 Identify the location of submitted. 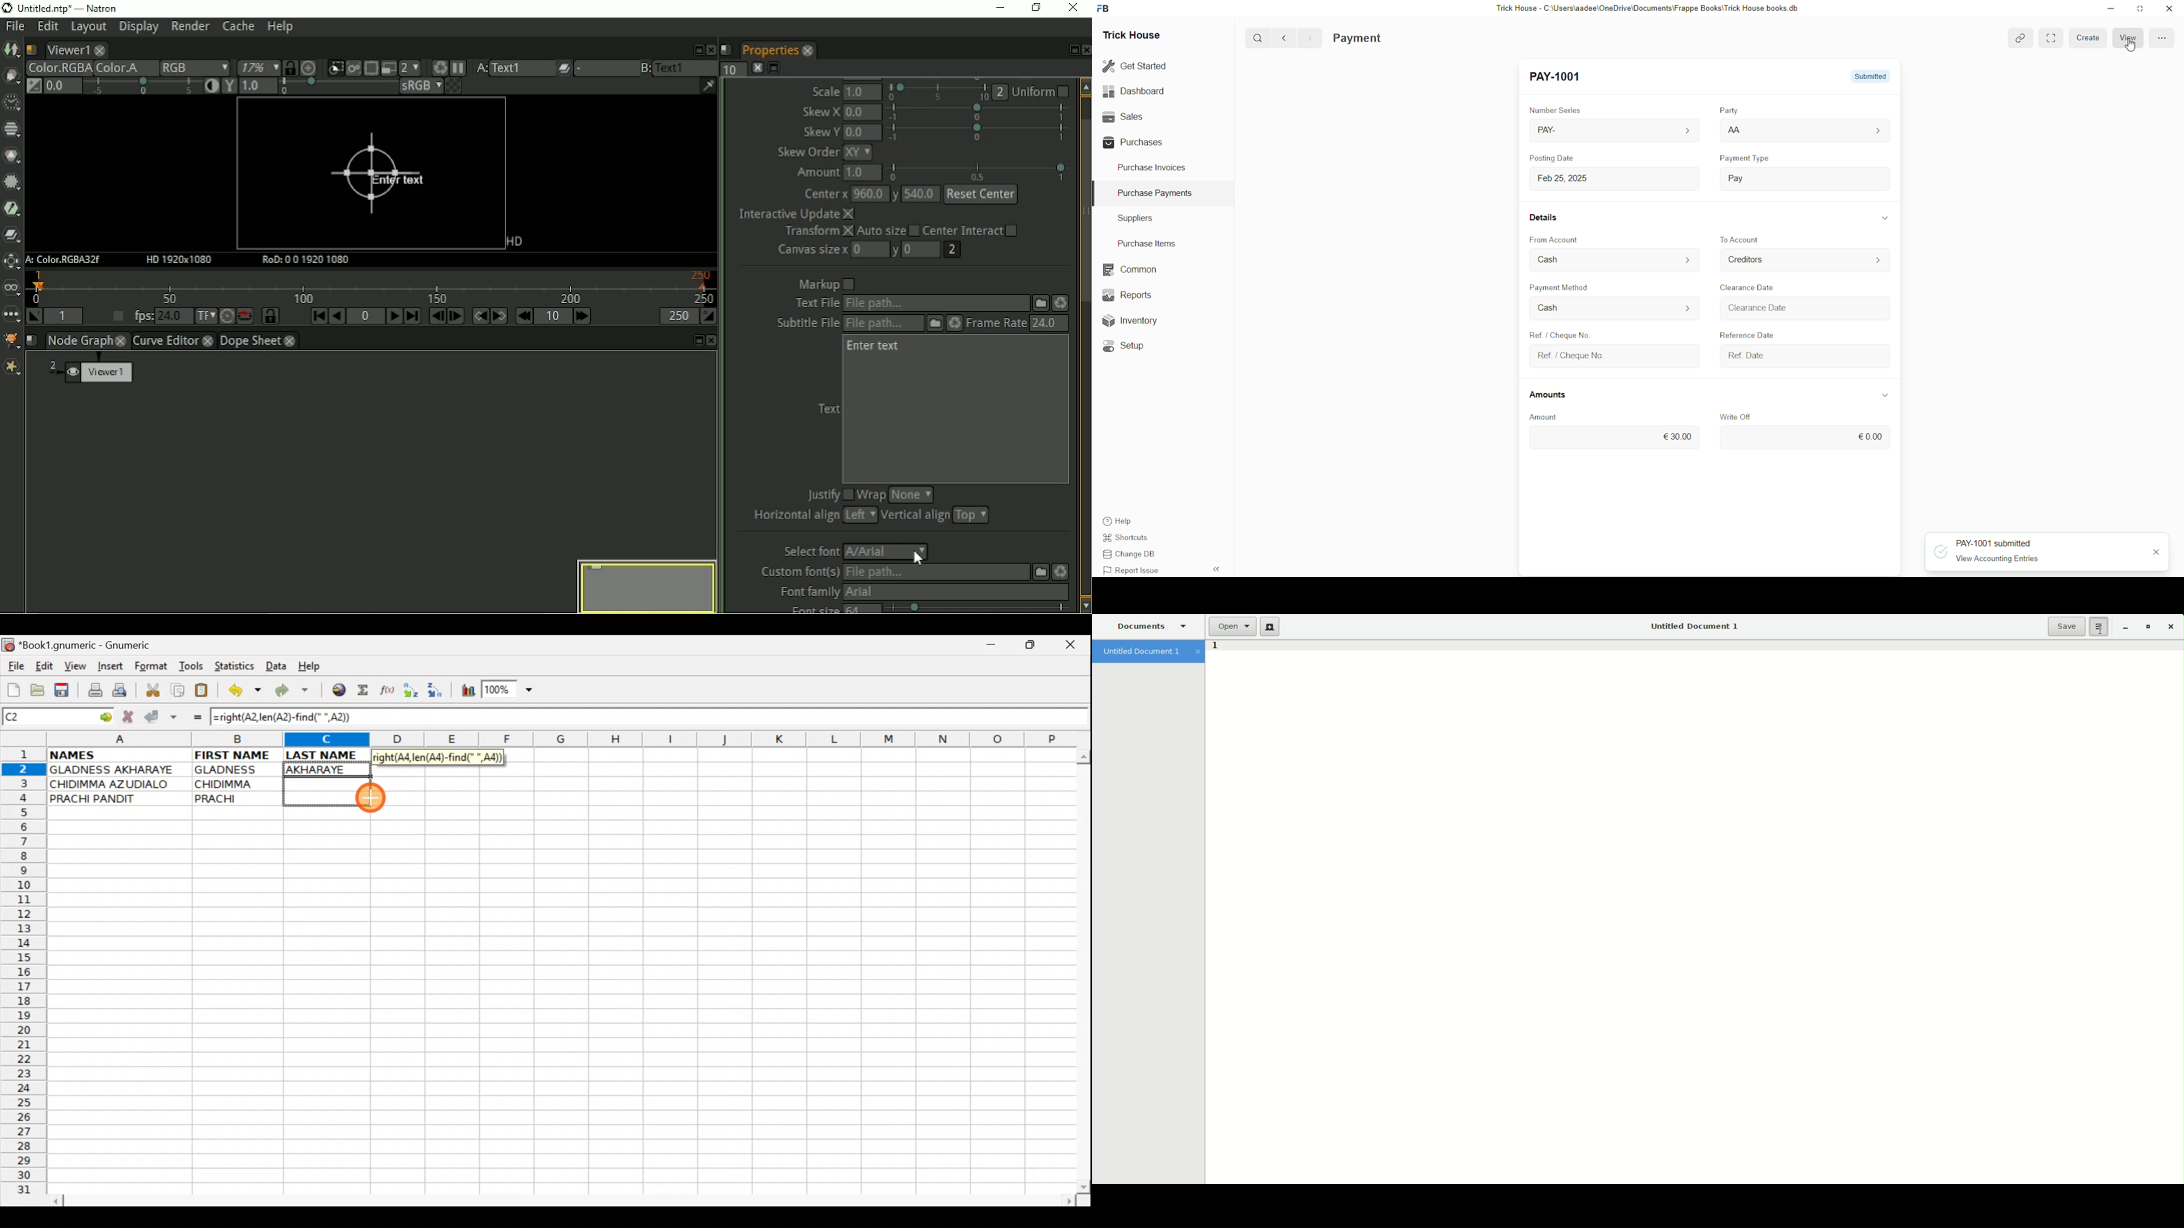
(1865, 75).